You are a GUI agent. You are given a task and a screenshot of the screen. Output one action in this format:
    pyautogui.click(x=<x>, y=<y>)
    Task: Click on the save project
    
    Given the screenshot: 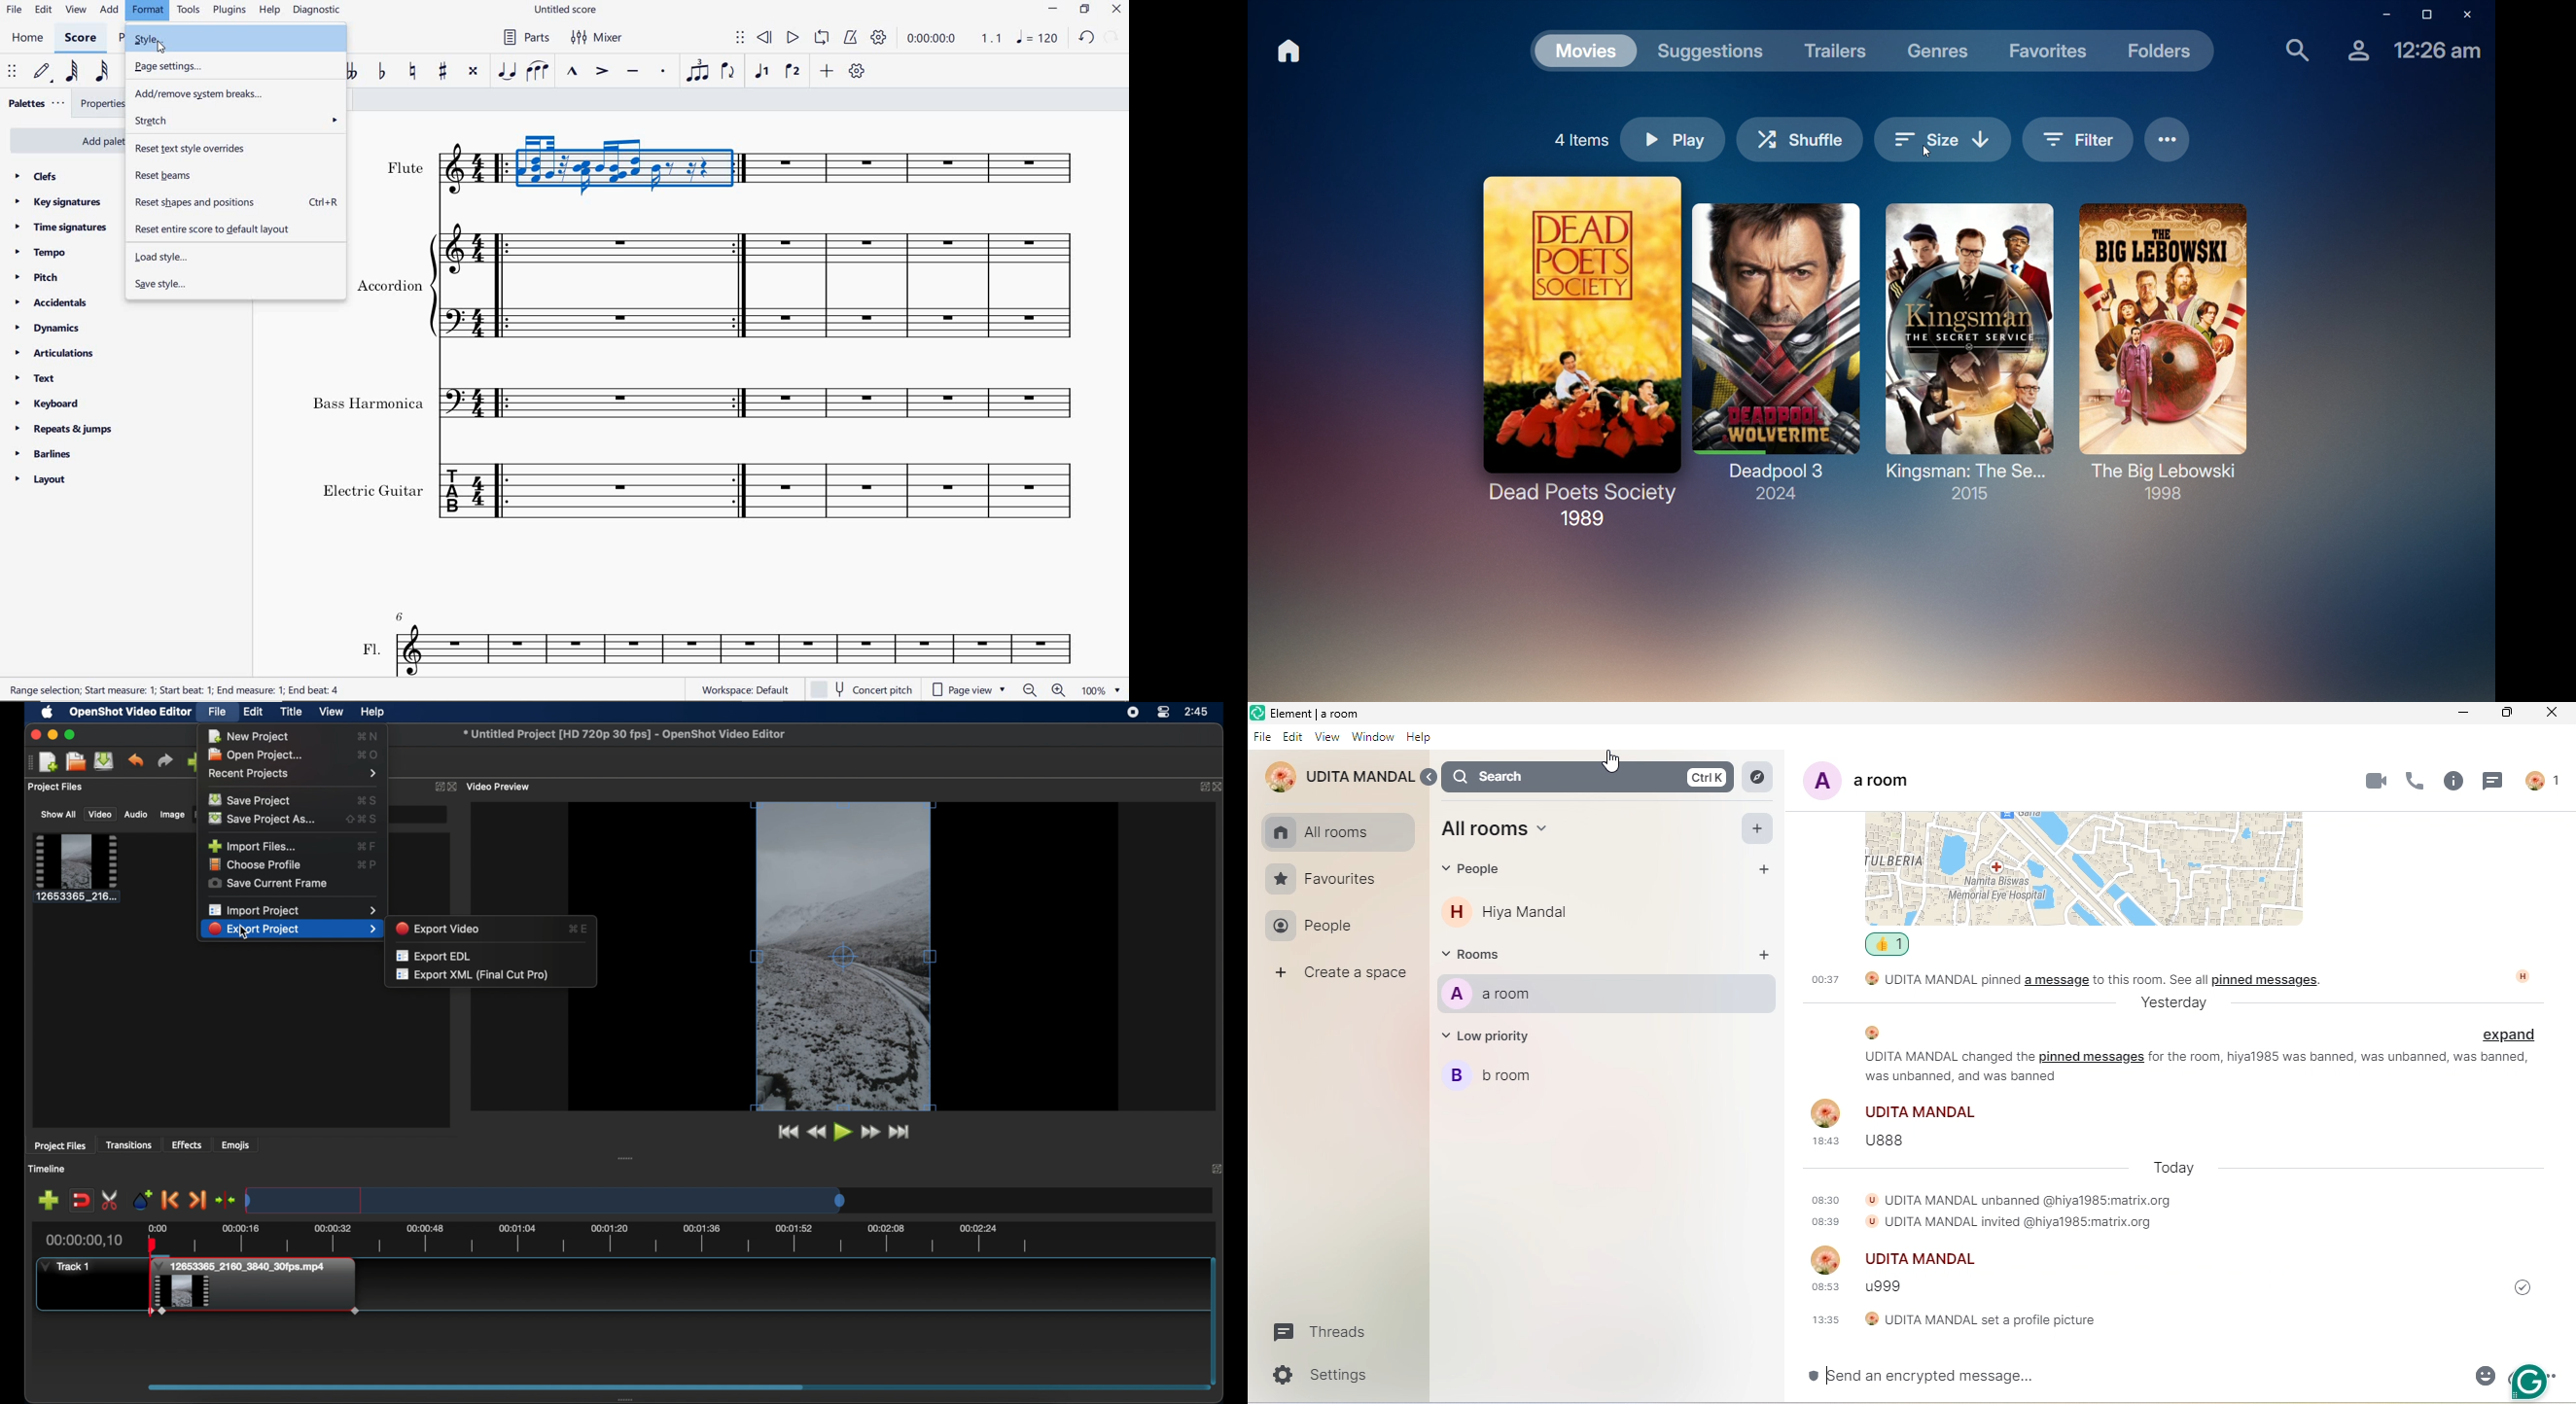 What is the action you would take?
    pyautogui.click(x=105, y=761)
    